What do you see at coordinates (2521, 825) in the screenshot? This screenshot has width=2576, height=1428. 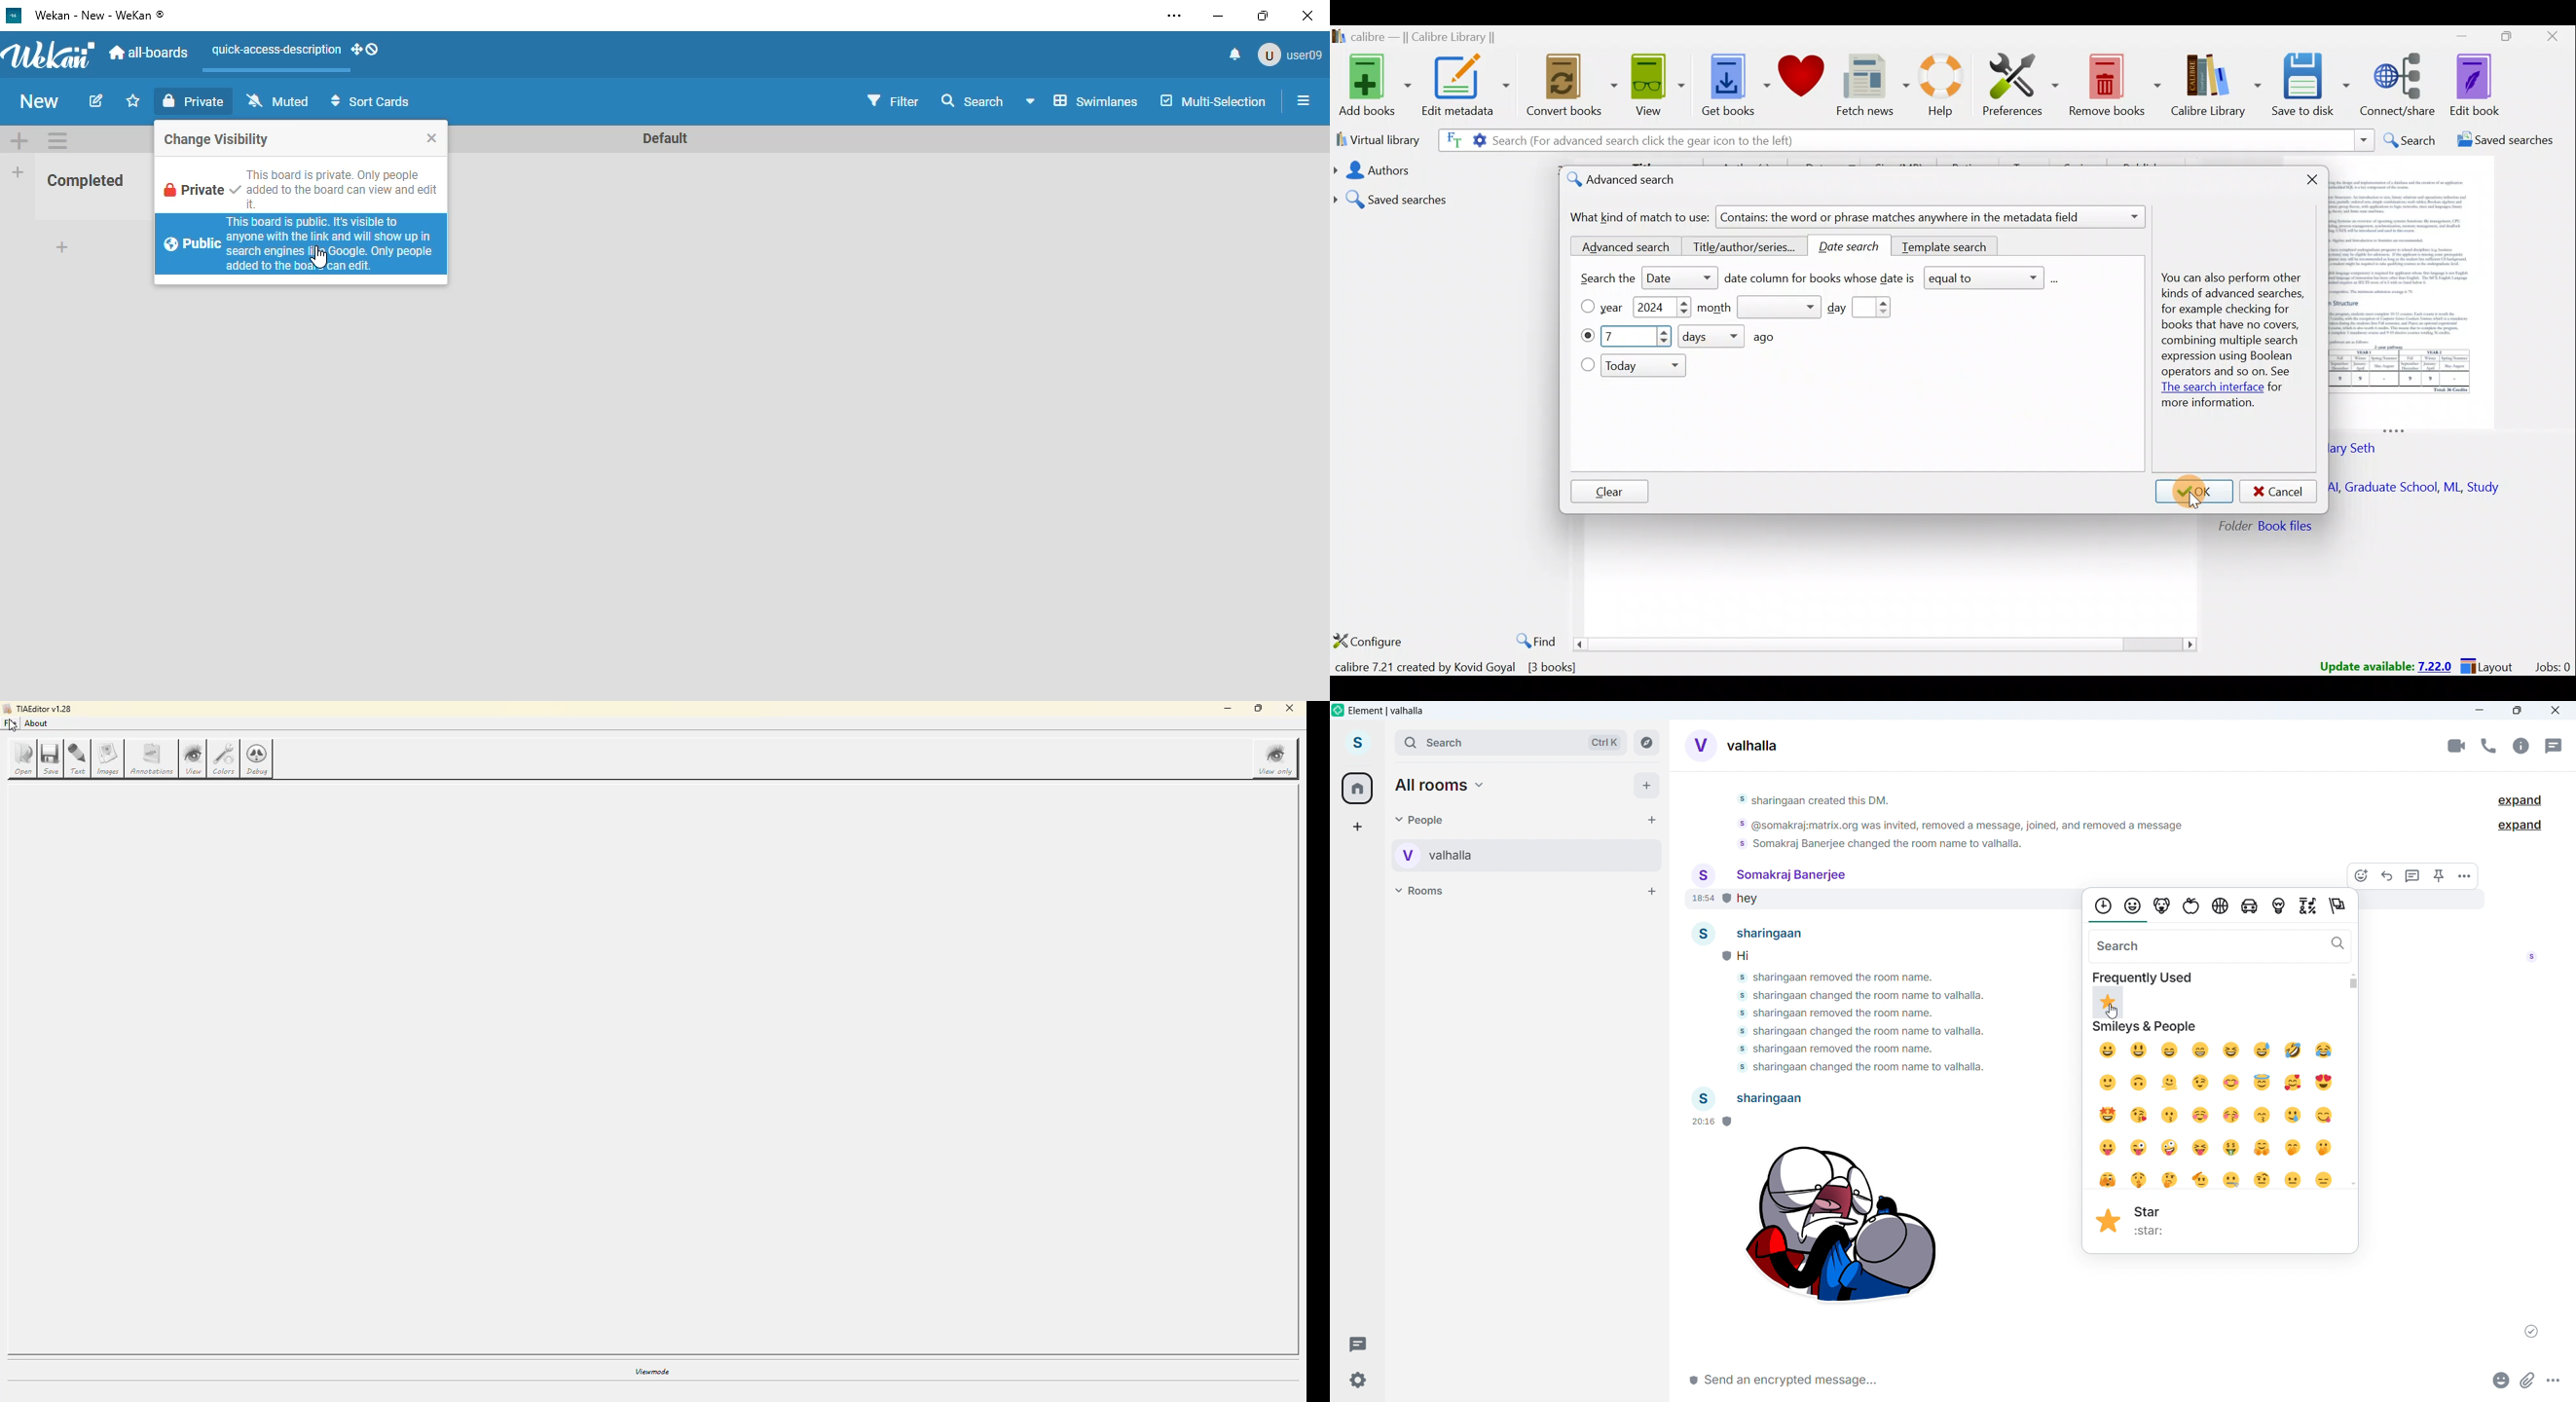 I see `Expand ` at bounding box center [2521, 825].